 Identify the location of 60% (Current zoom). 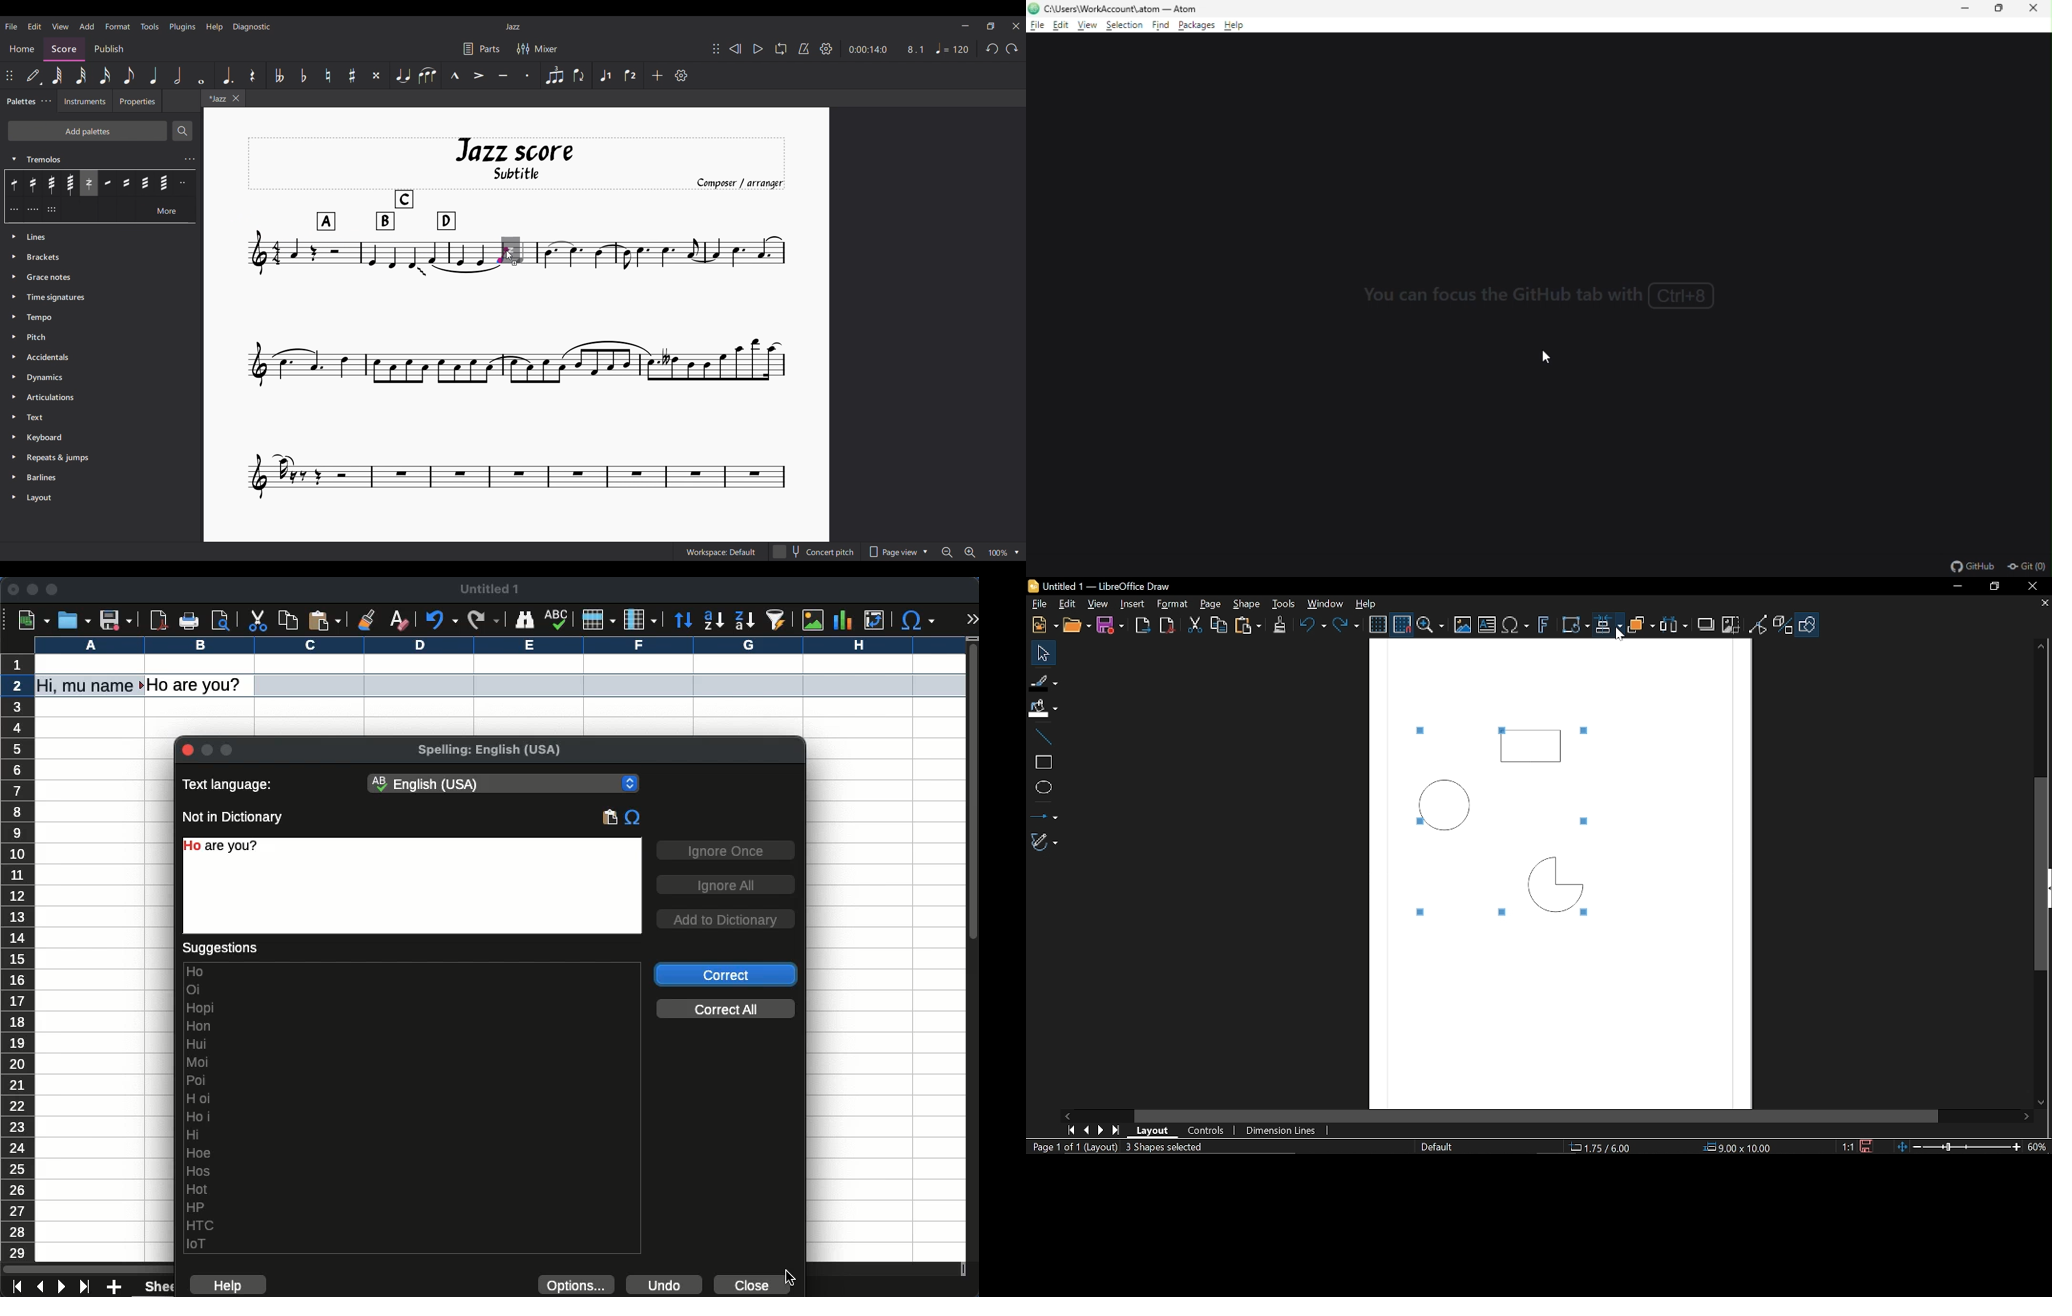
(2037, 1146).